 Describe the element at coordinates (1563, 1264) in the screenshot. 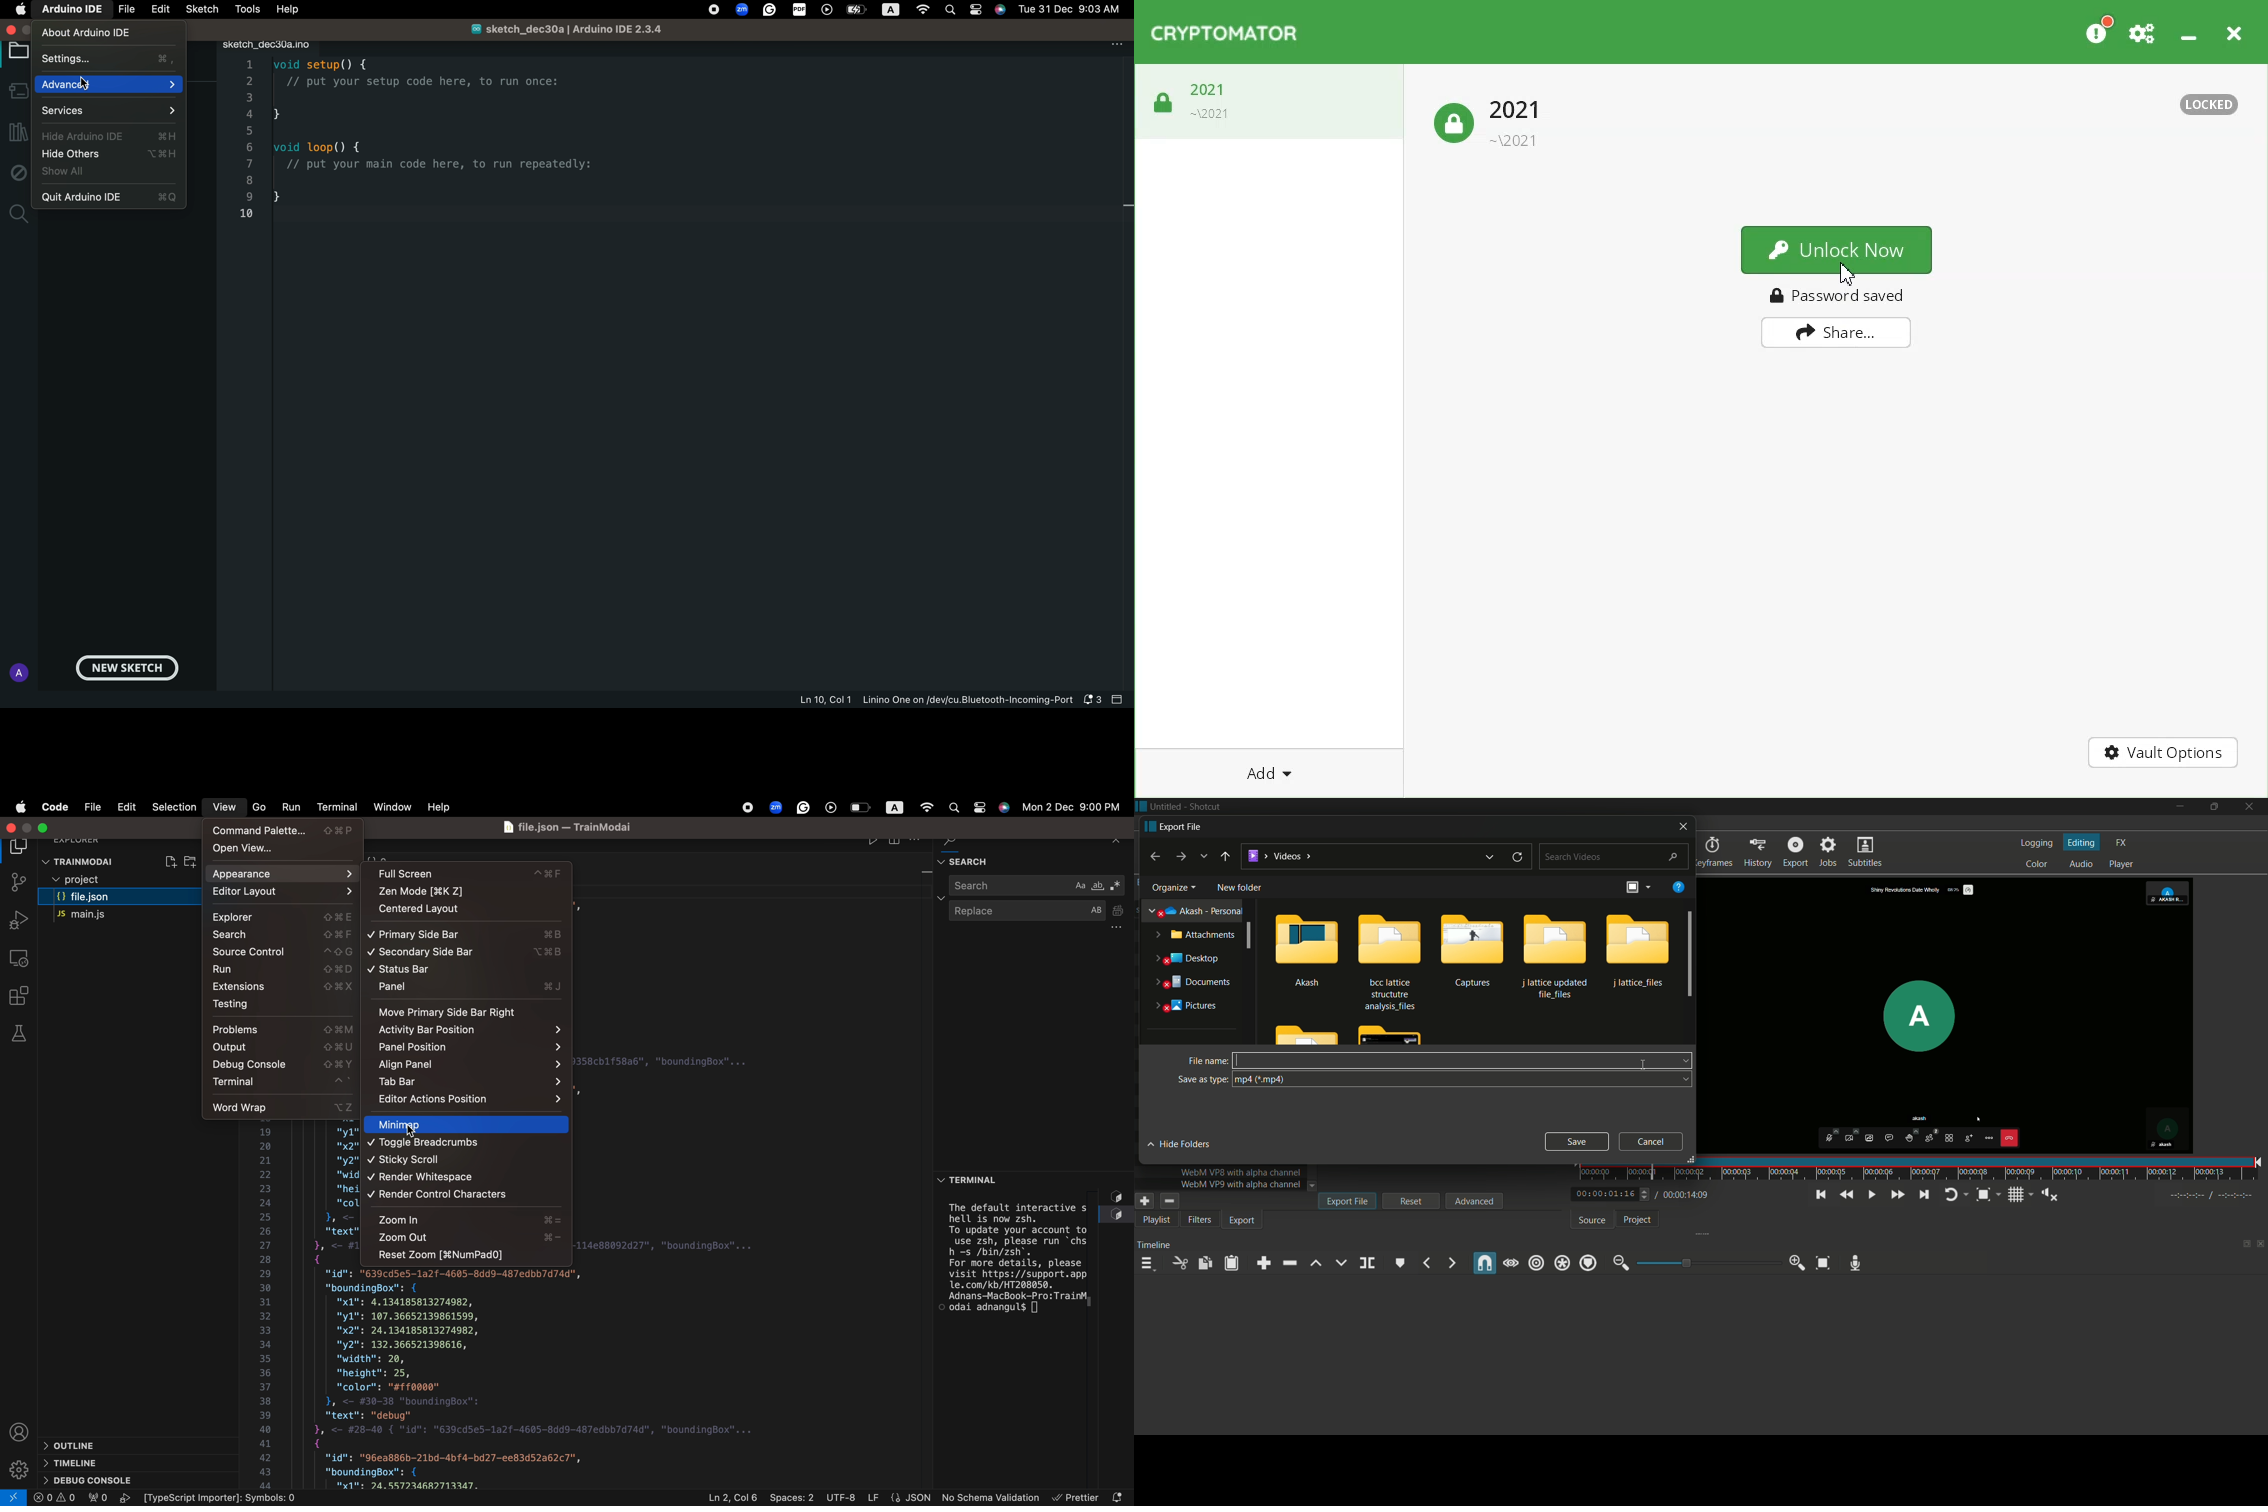

I see `ripple all tracks` at that location.